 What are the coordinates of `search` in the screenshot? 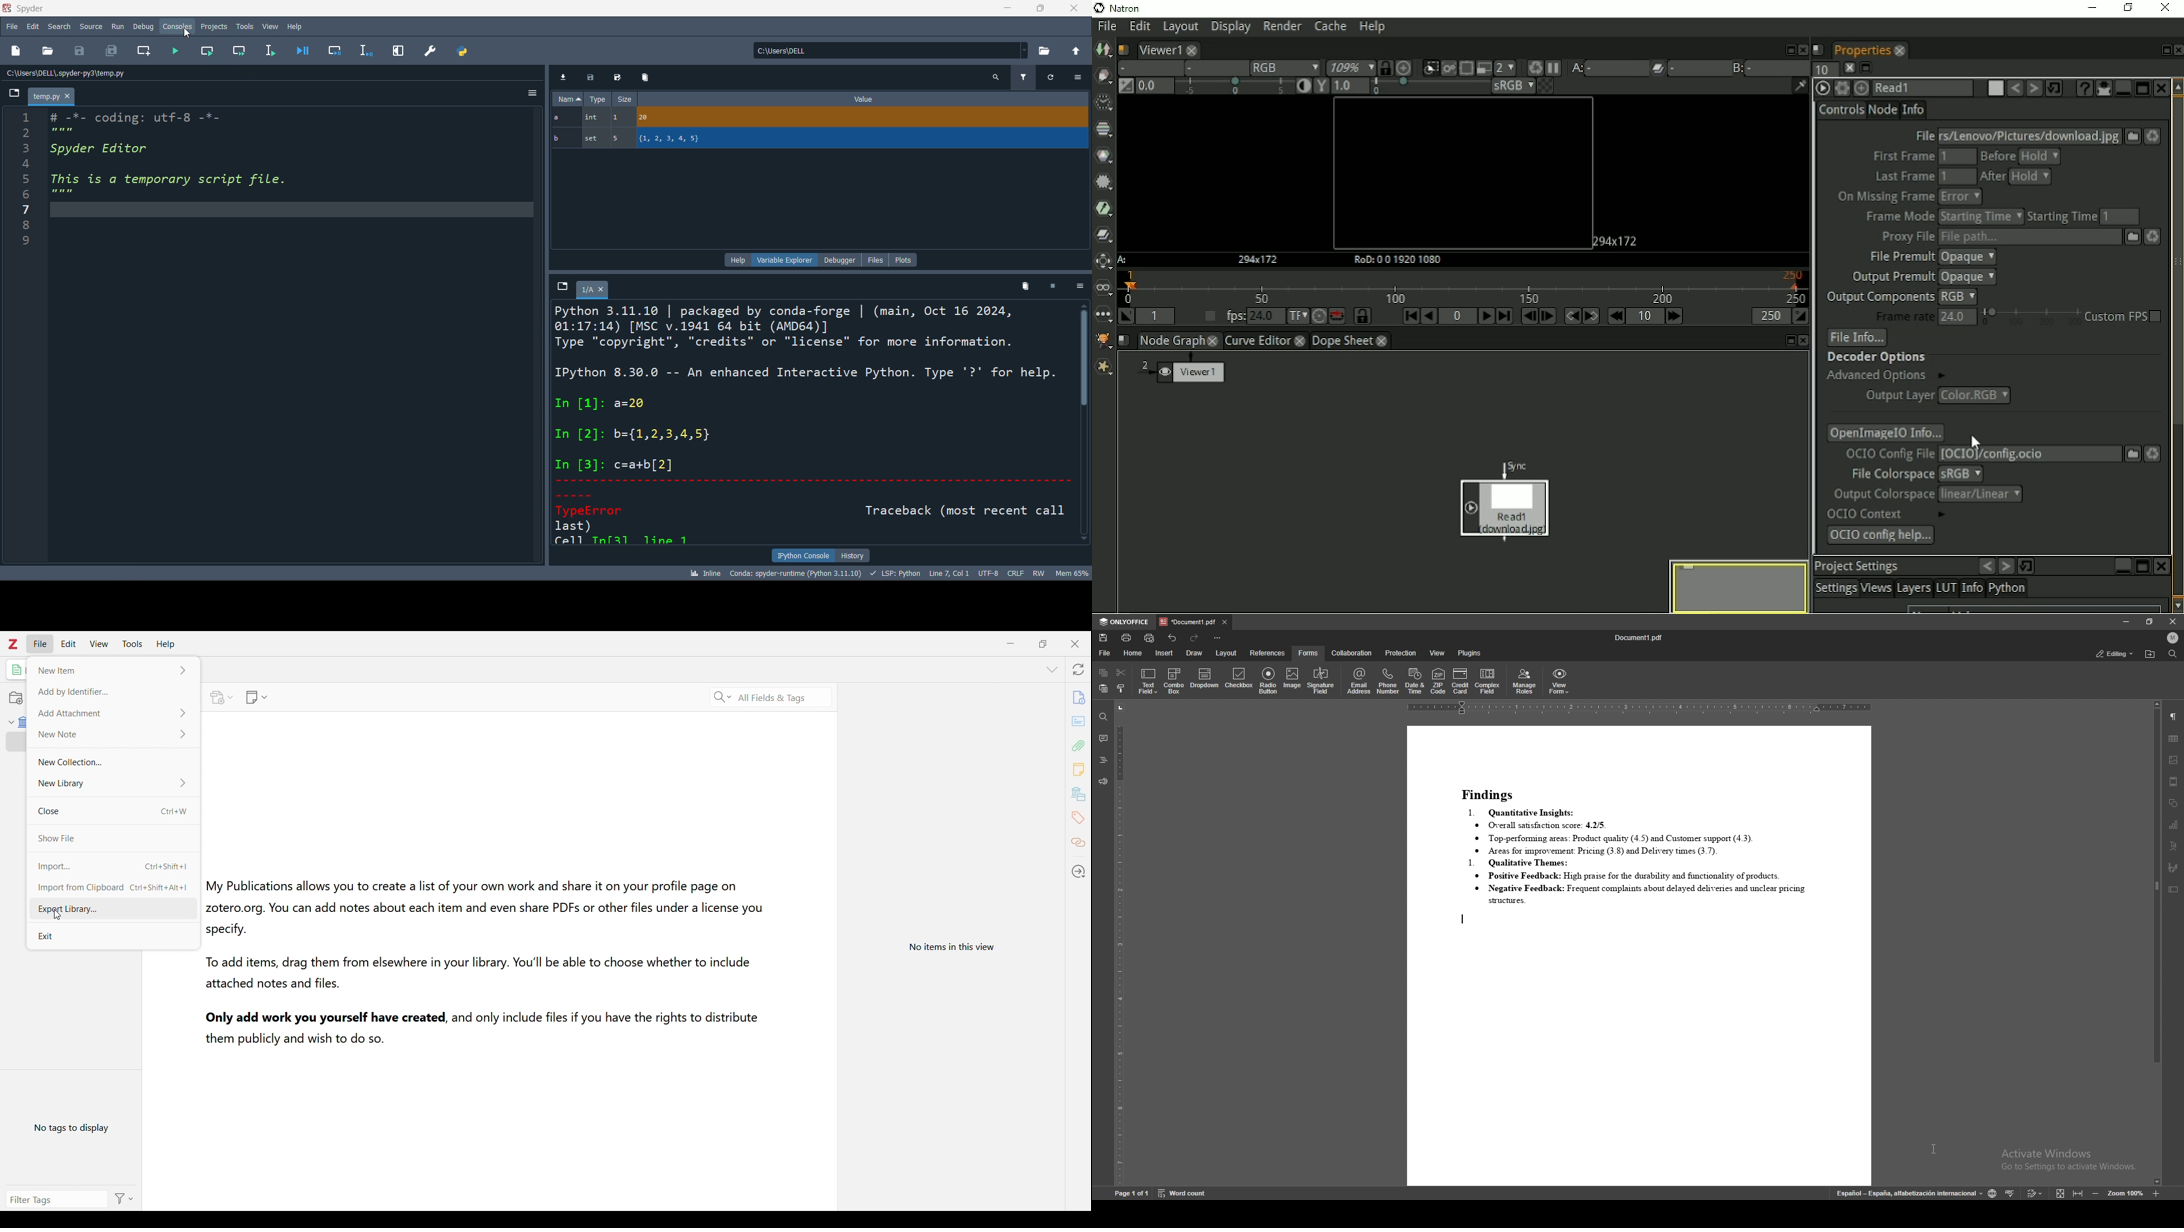 It's located at (59, 27).